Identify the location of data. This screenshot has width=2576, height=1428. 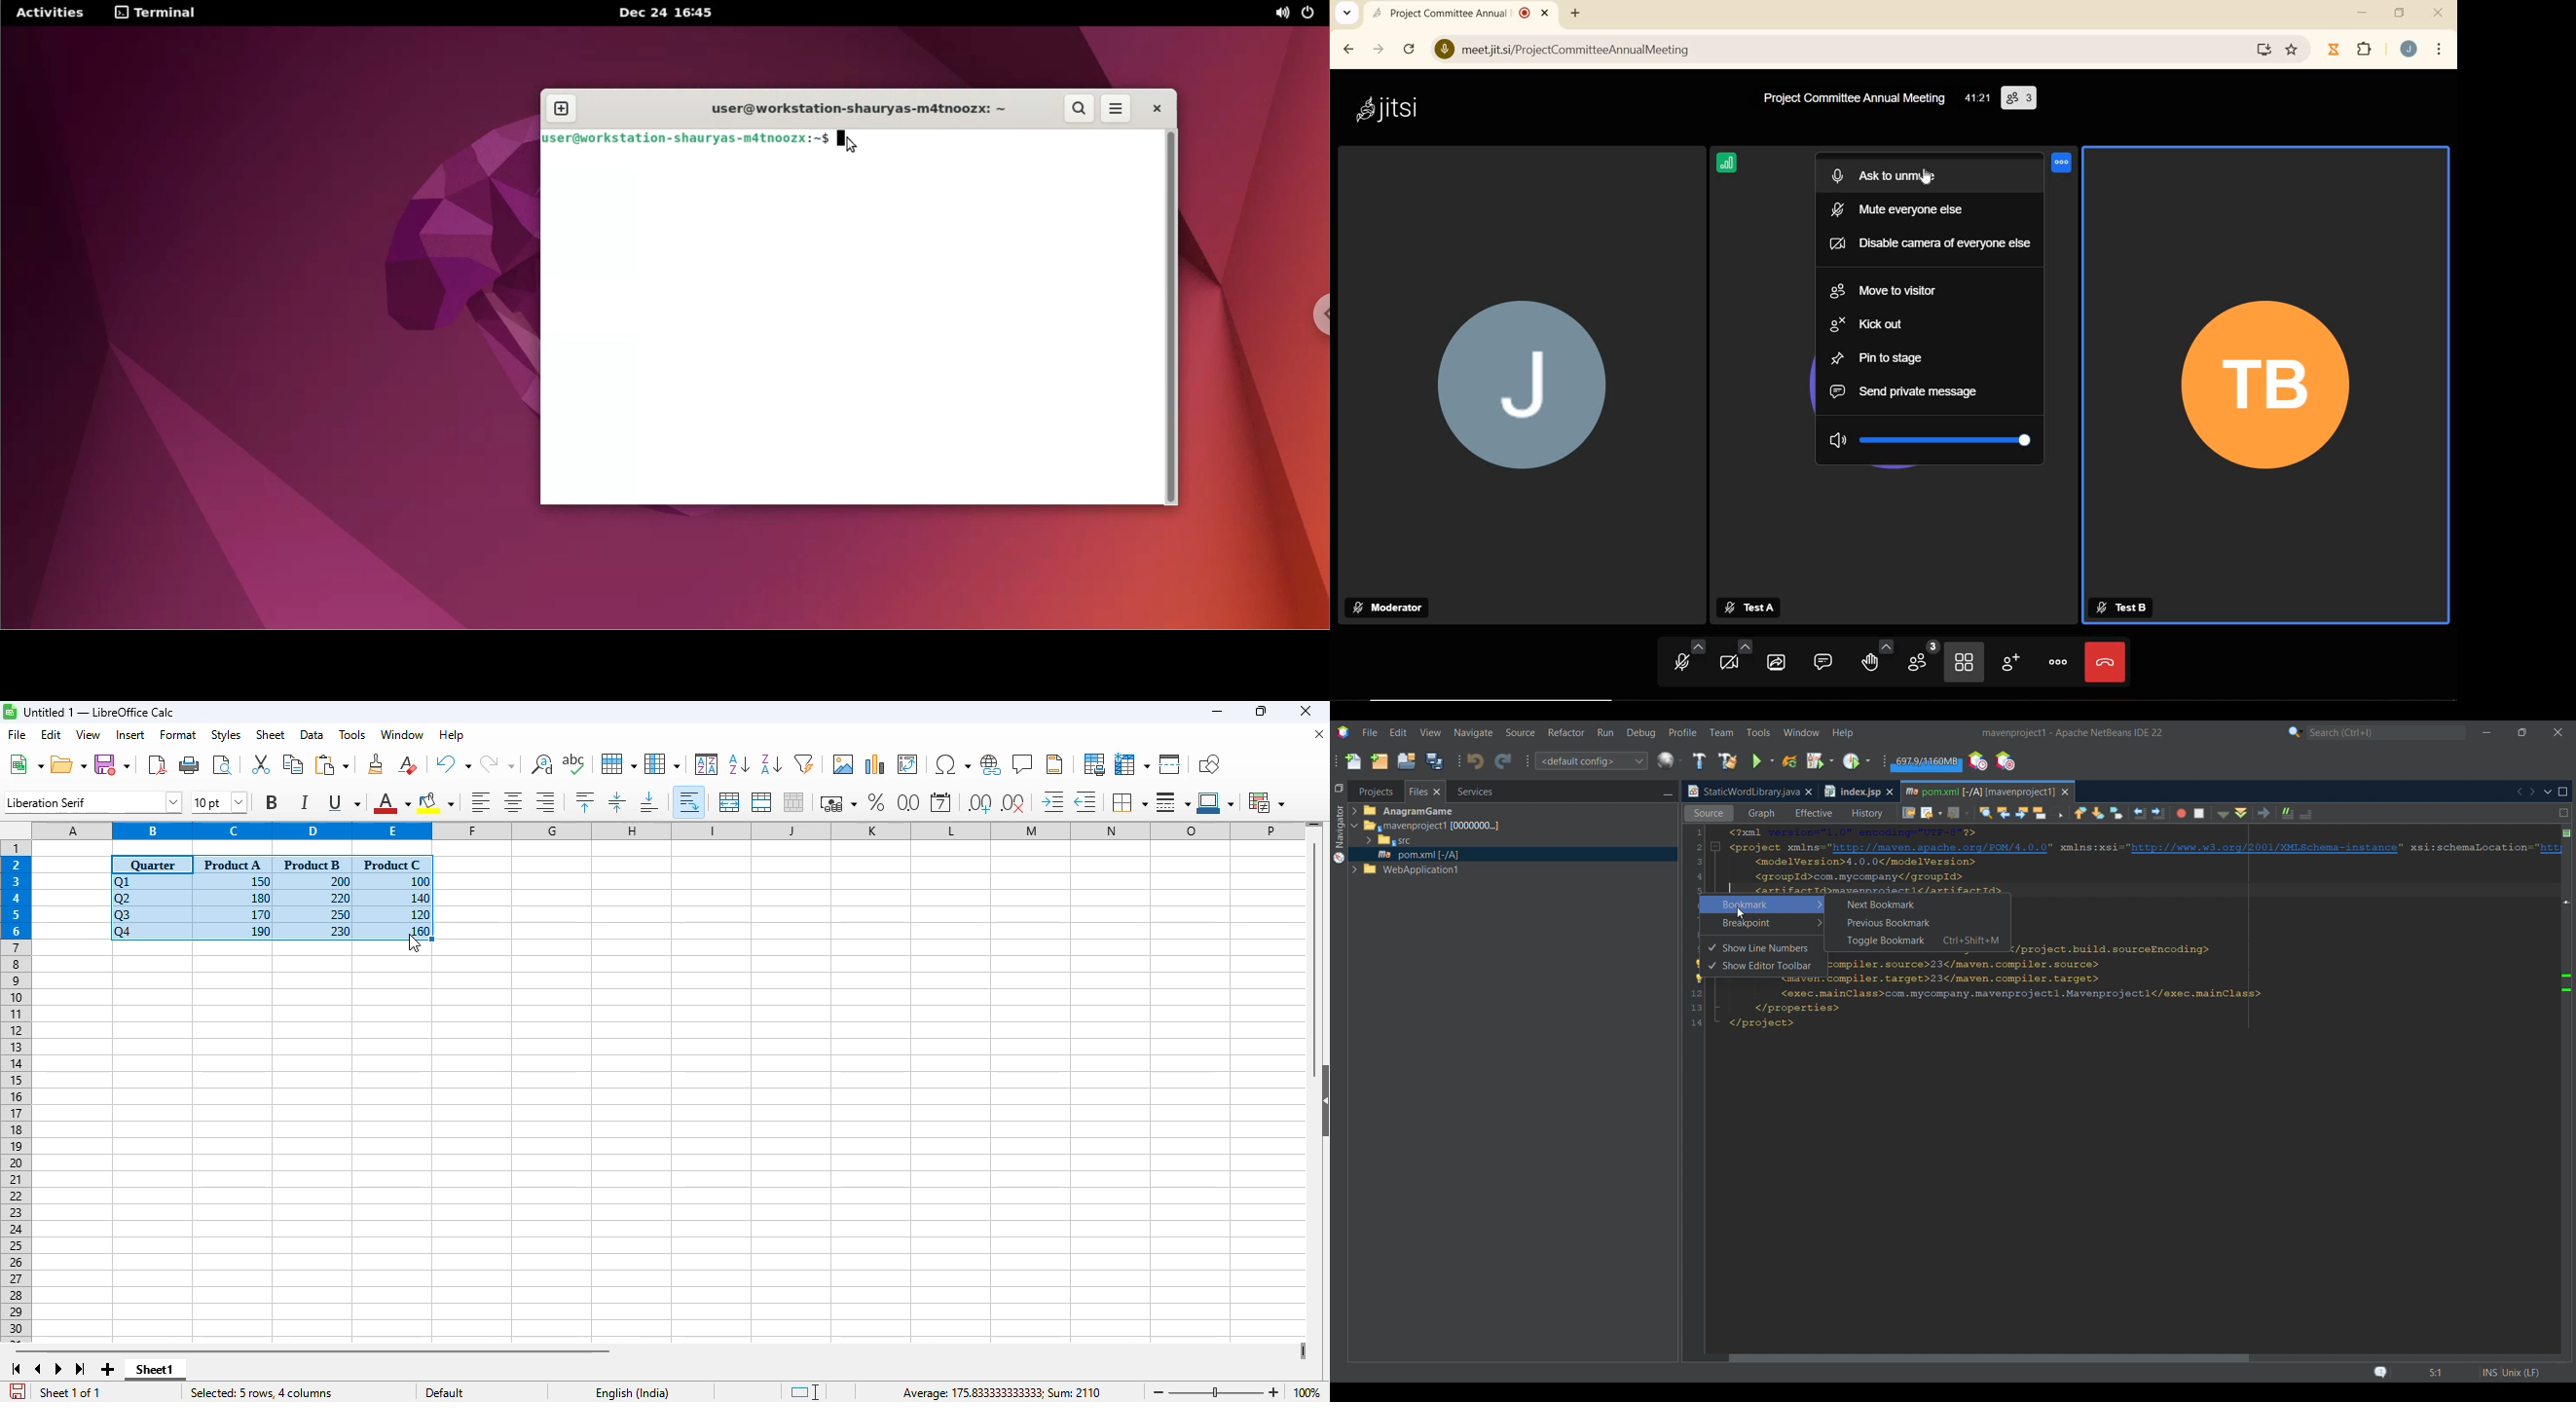
(312, 734).